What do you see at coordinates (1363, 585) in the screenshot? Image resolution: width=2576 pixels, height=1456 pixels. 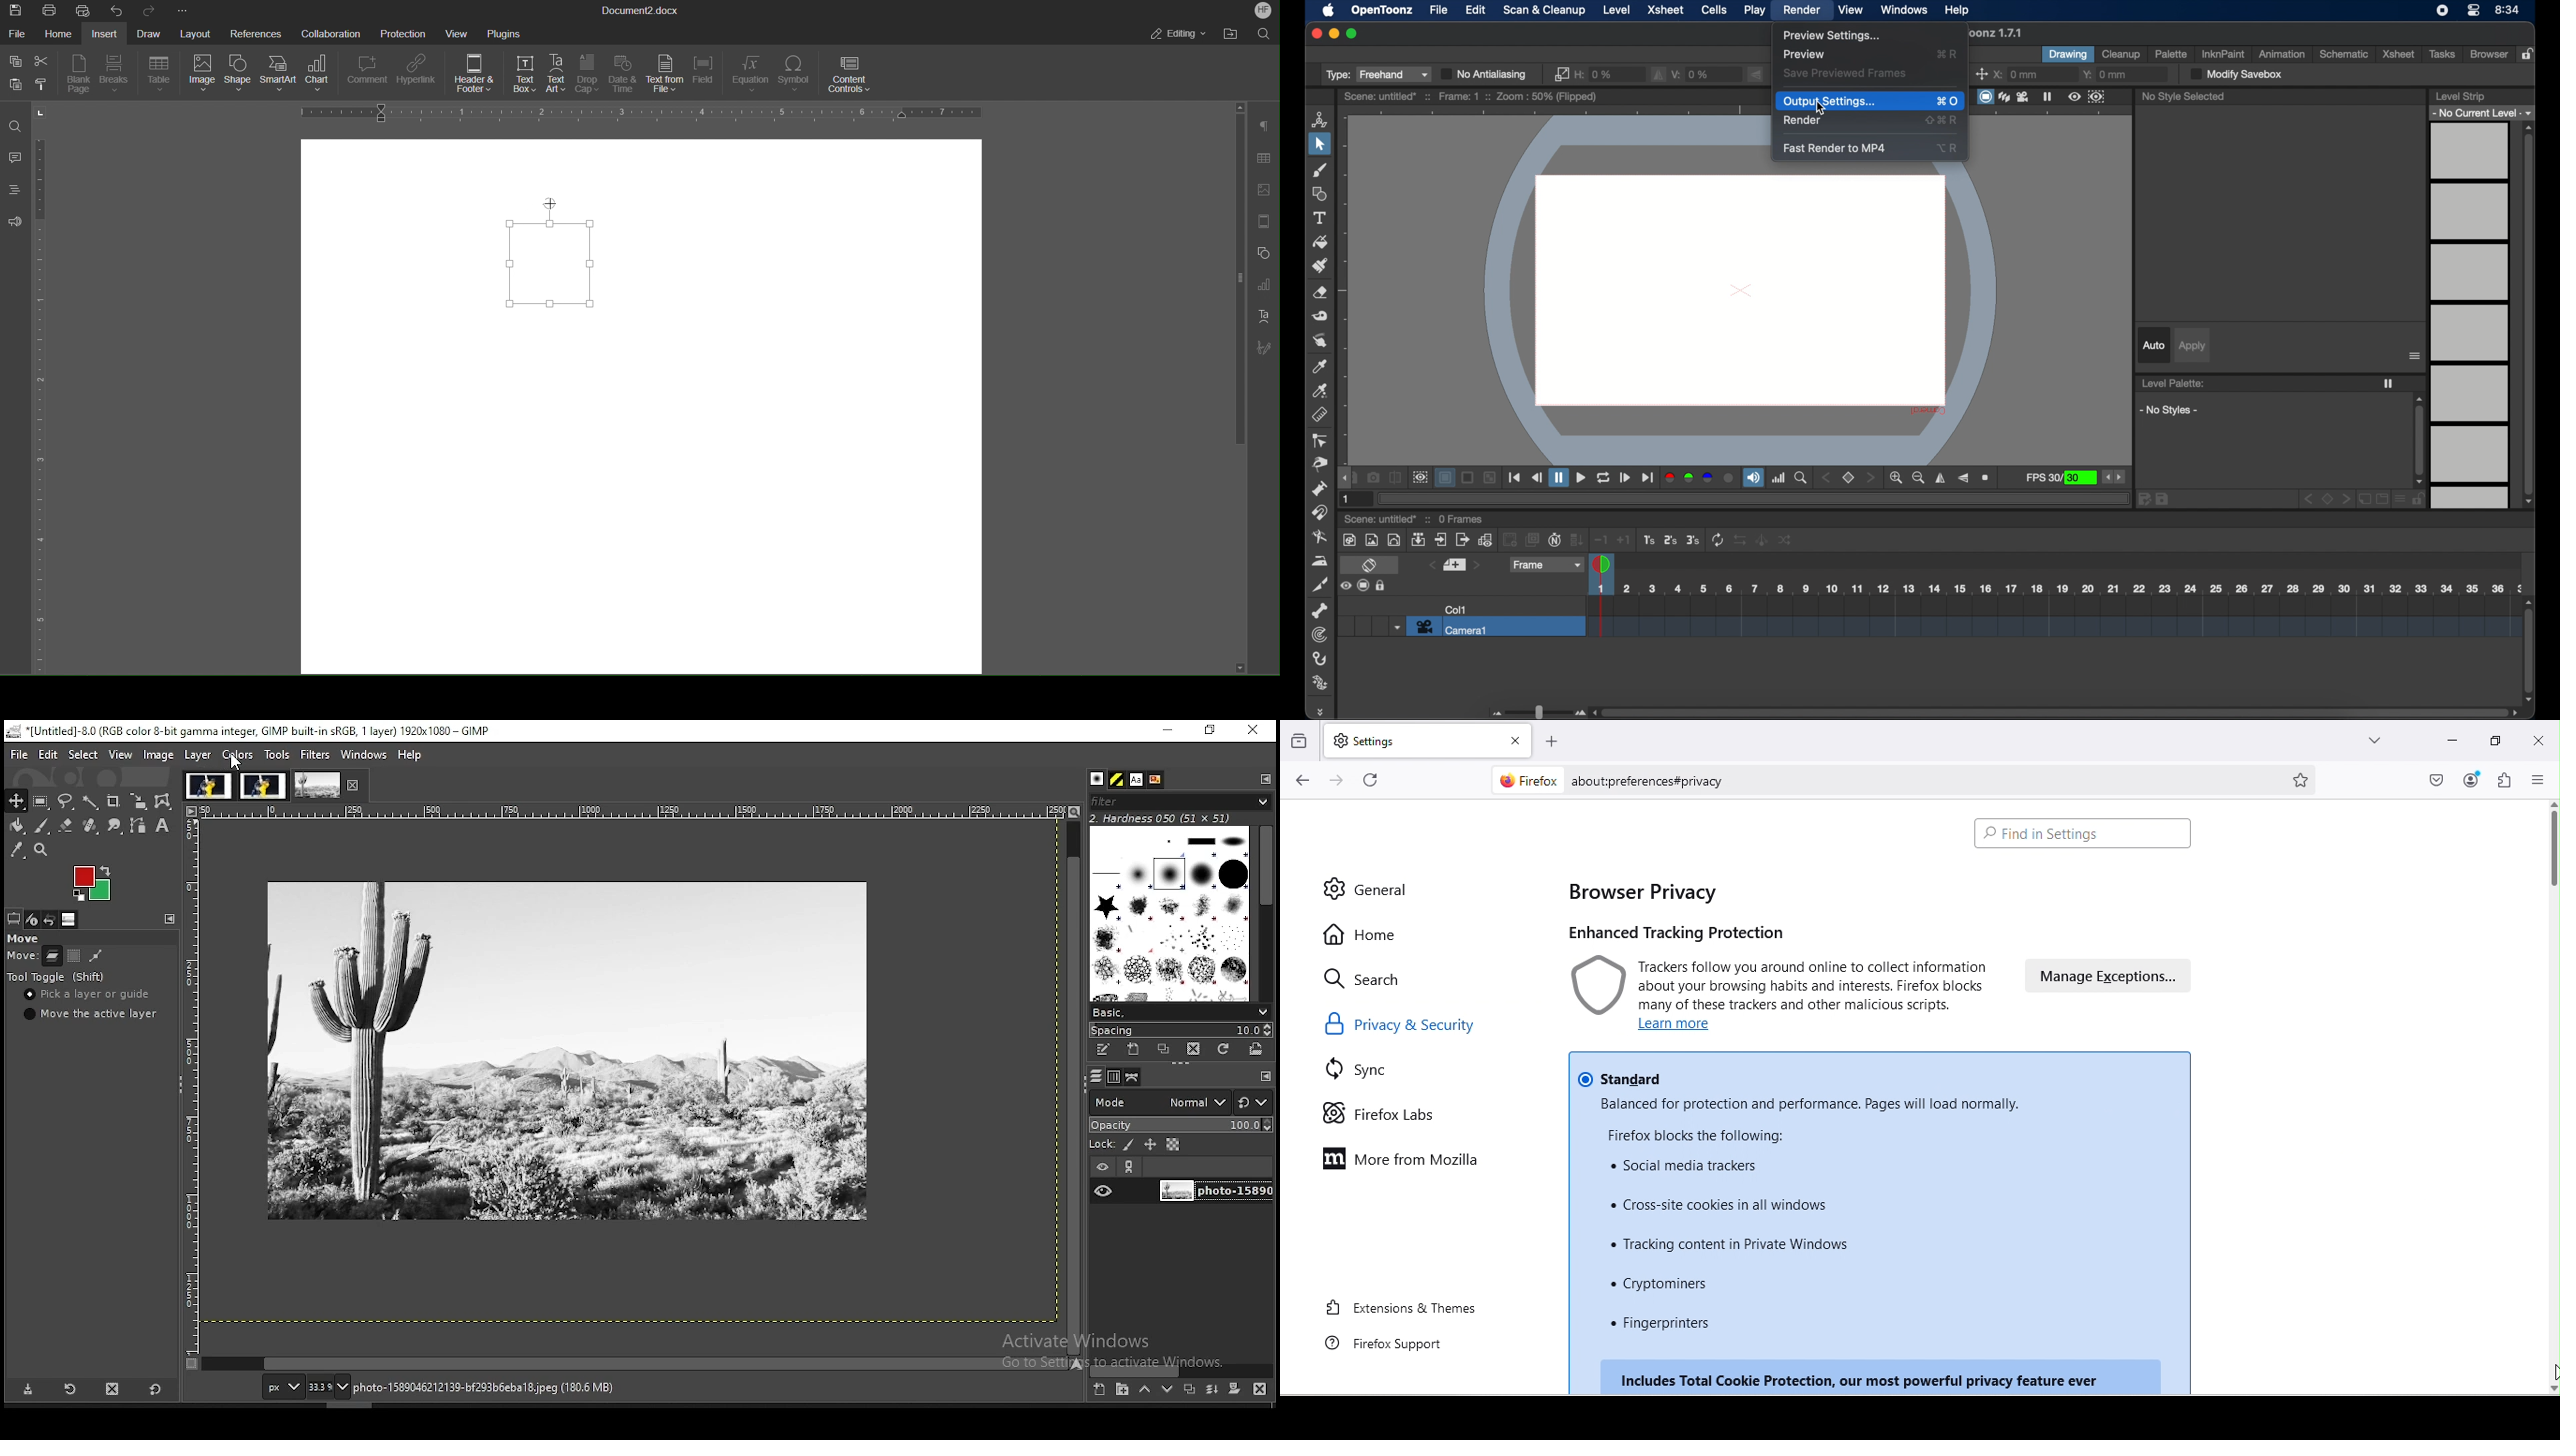 I see `` at bounding box center [1363, 585].